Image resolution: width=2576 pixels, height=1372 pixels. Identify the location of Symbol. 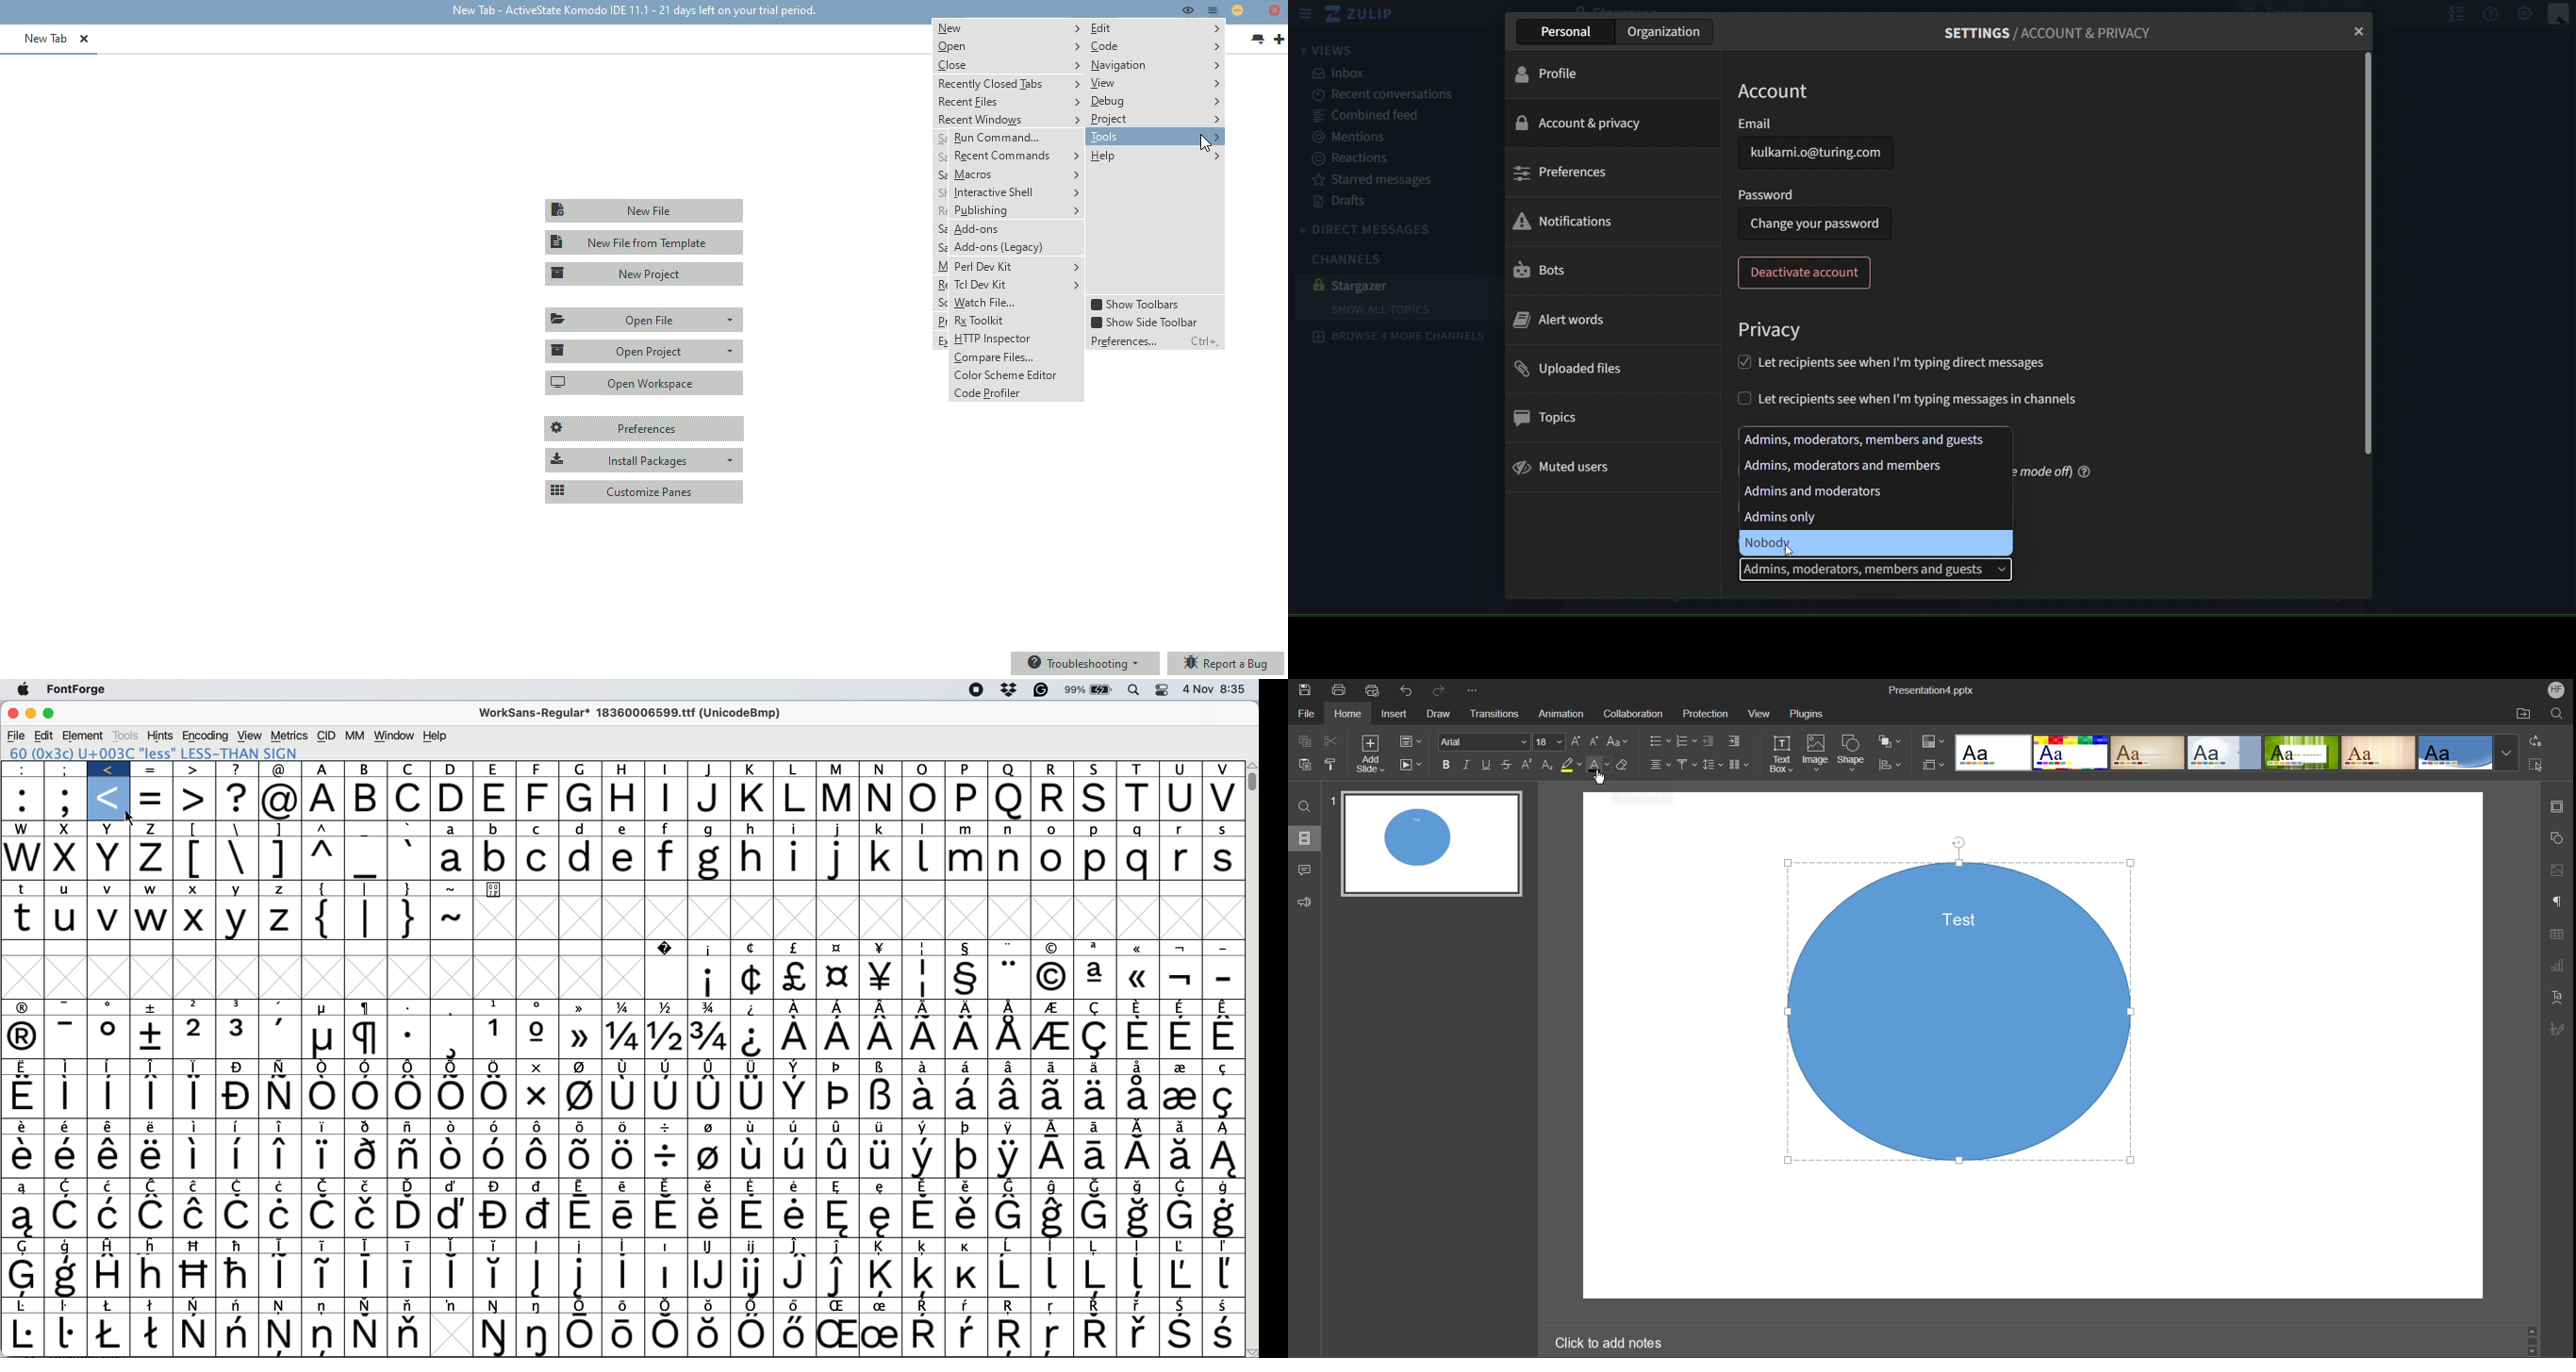
(367, 1187).